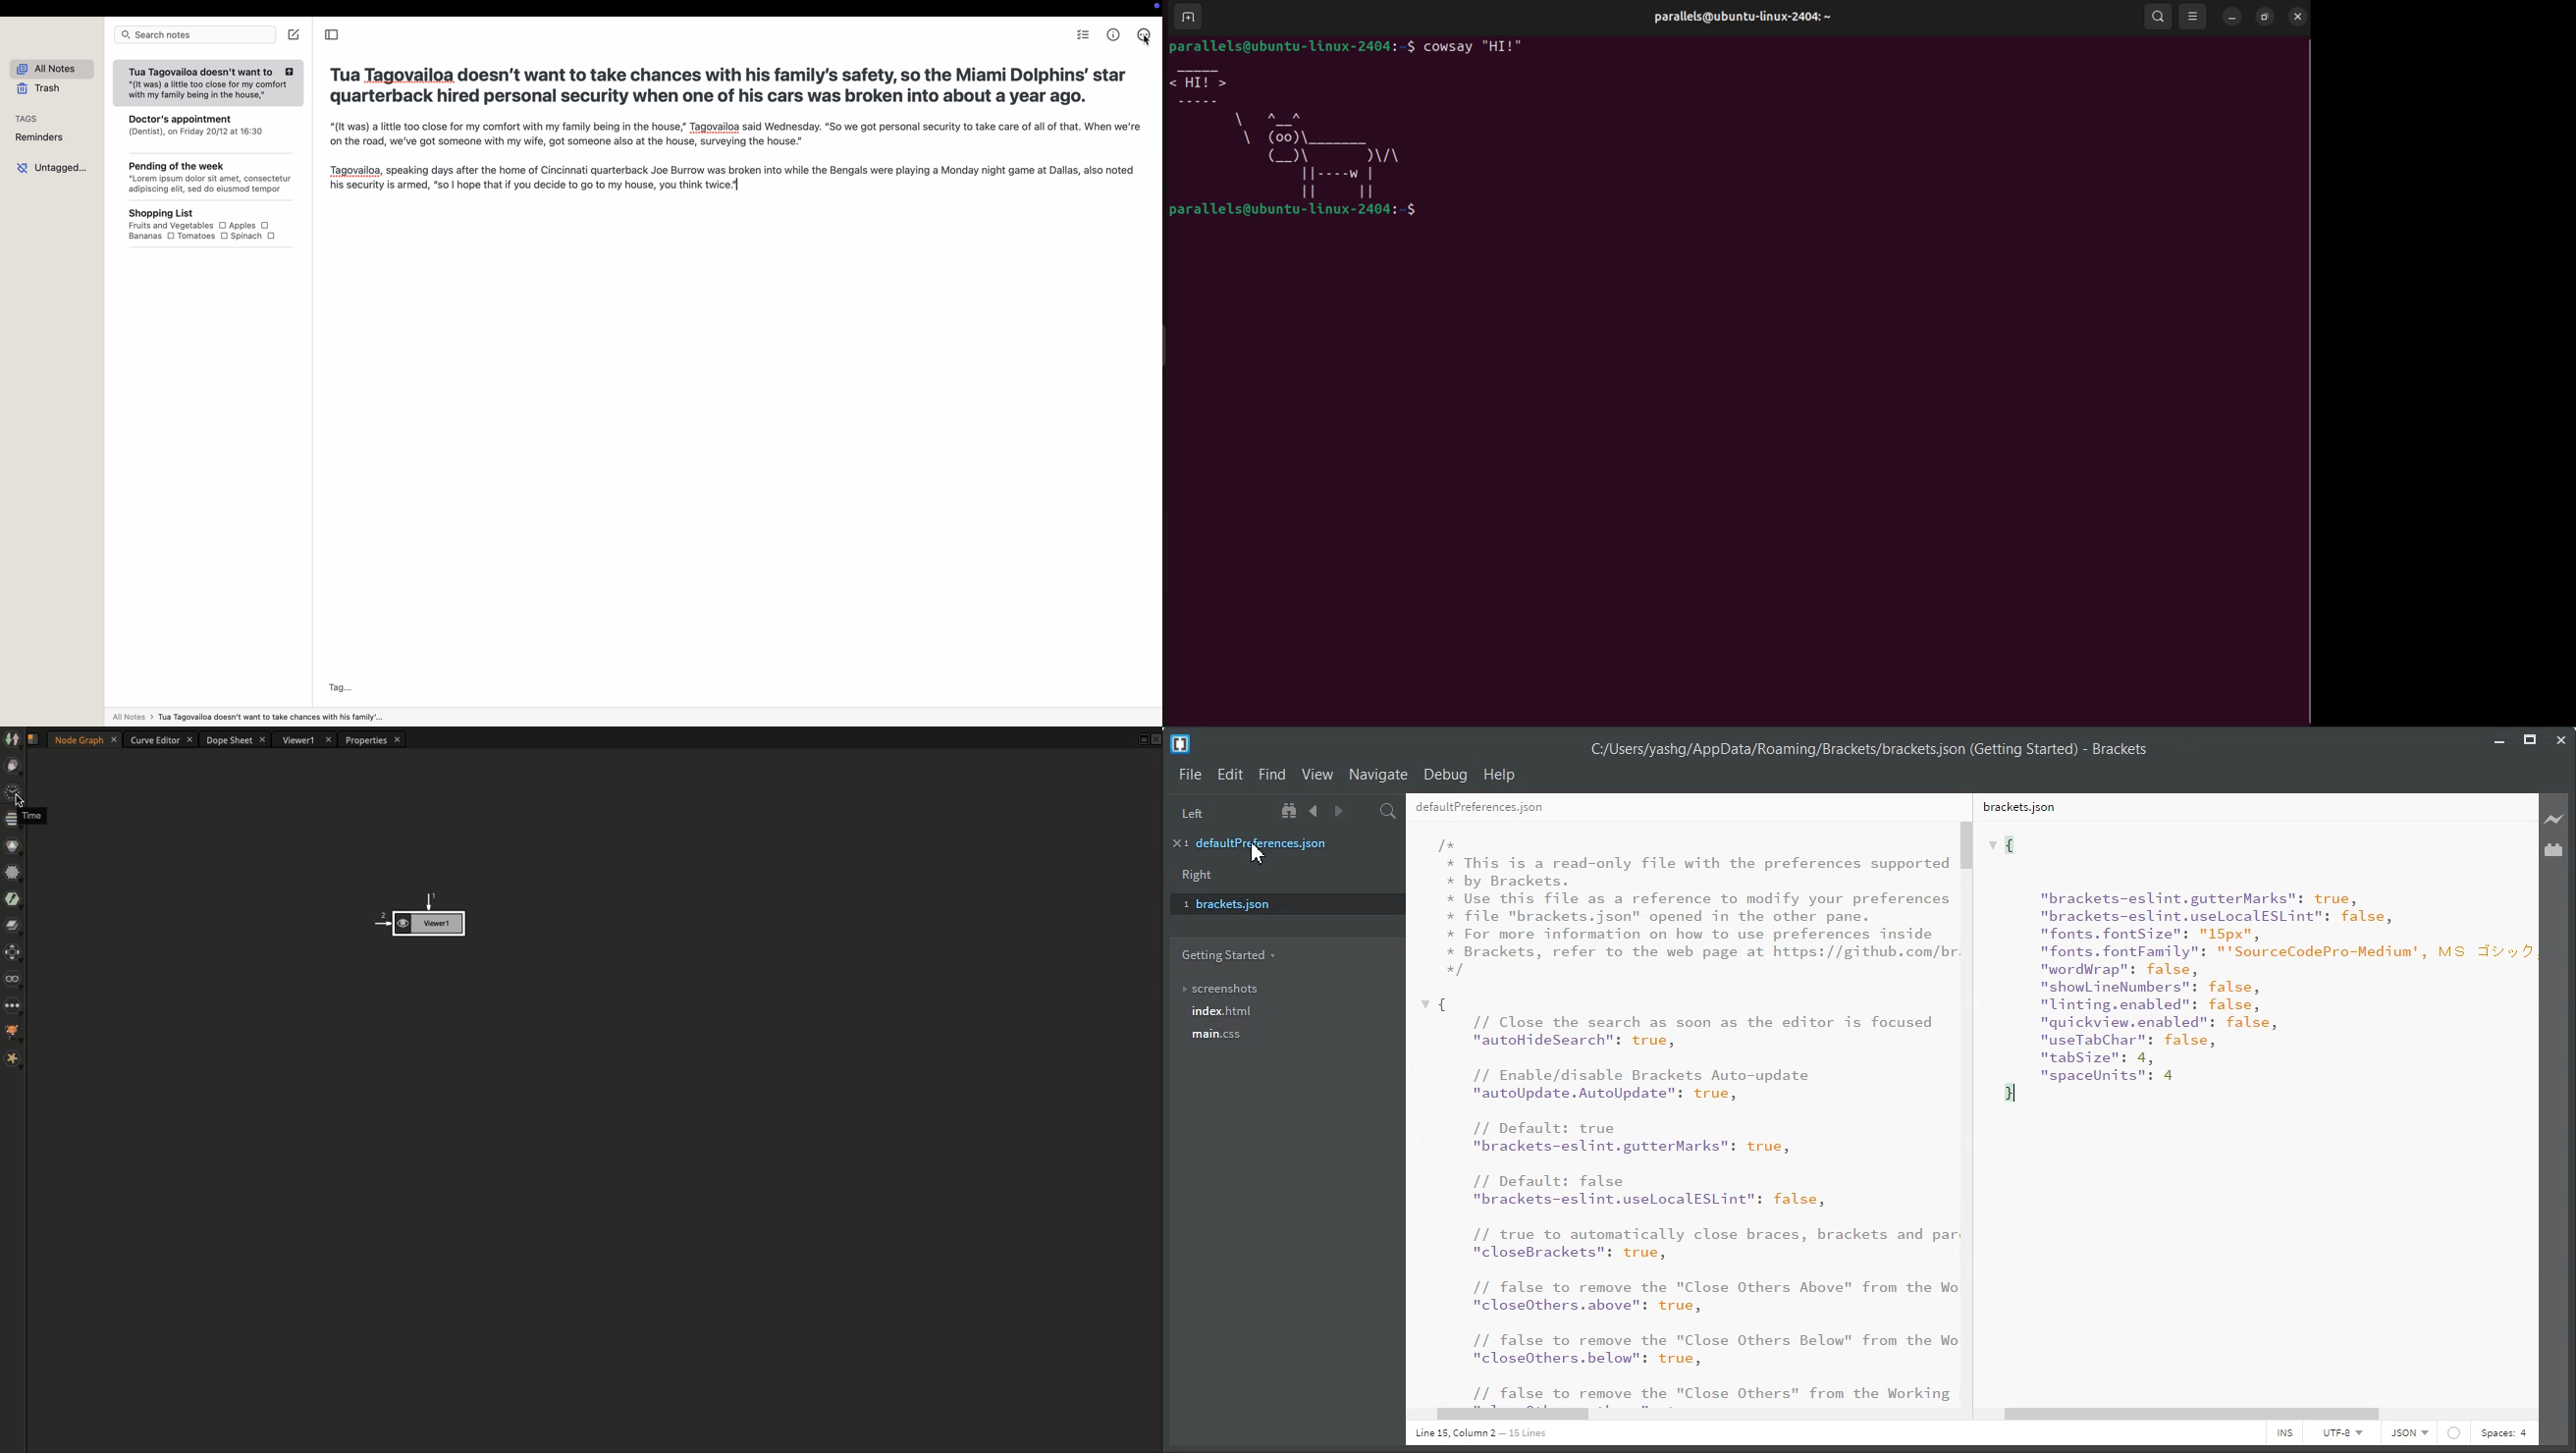 The width and height of the screenshot is (2576, 1456). Describe the element at coordinates (2341, 1434) in the screenshot. I see `UTF-8` at that location.